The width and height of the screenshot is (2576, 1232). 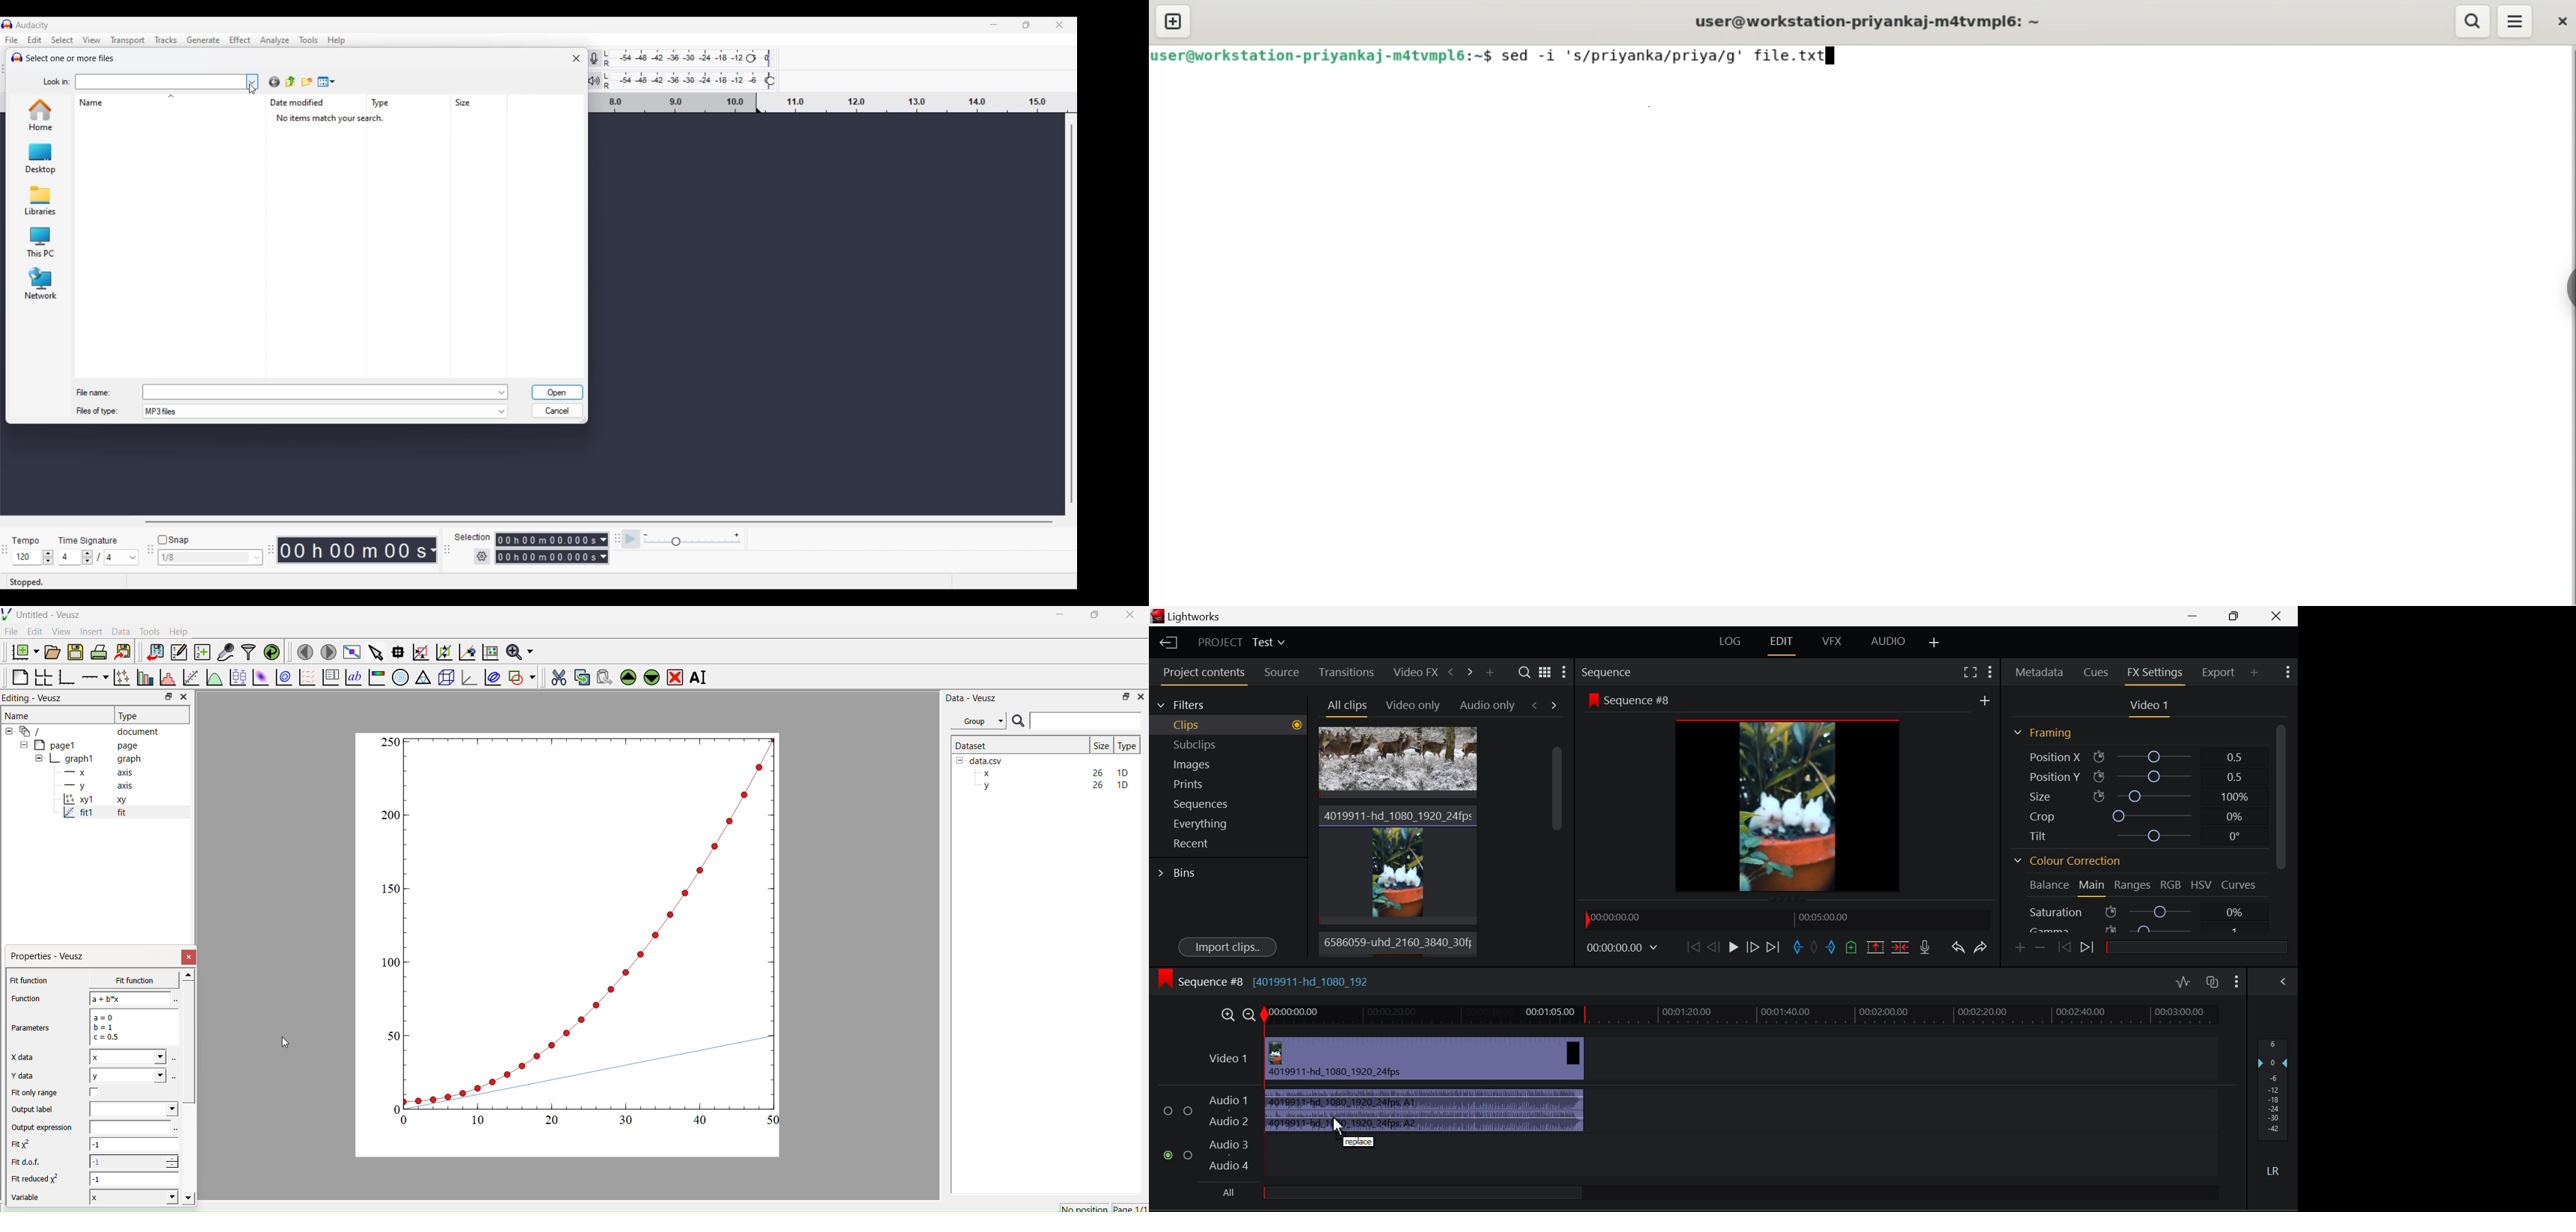 I want to click on Max playback speed, so click(x=737, y=535).